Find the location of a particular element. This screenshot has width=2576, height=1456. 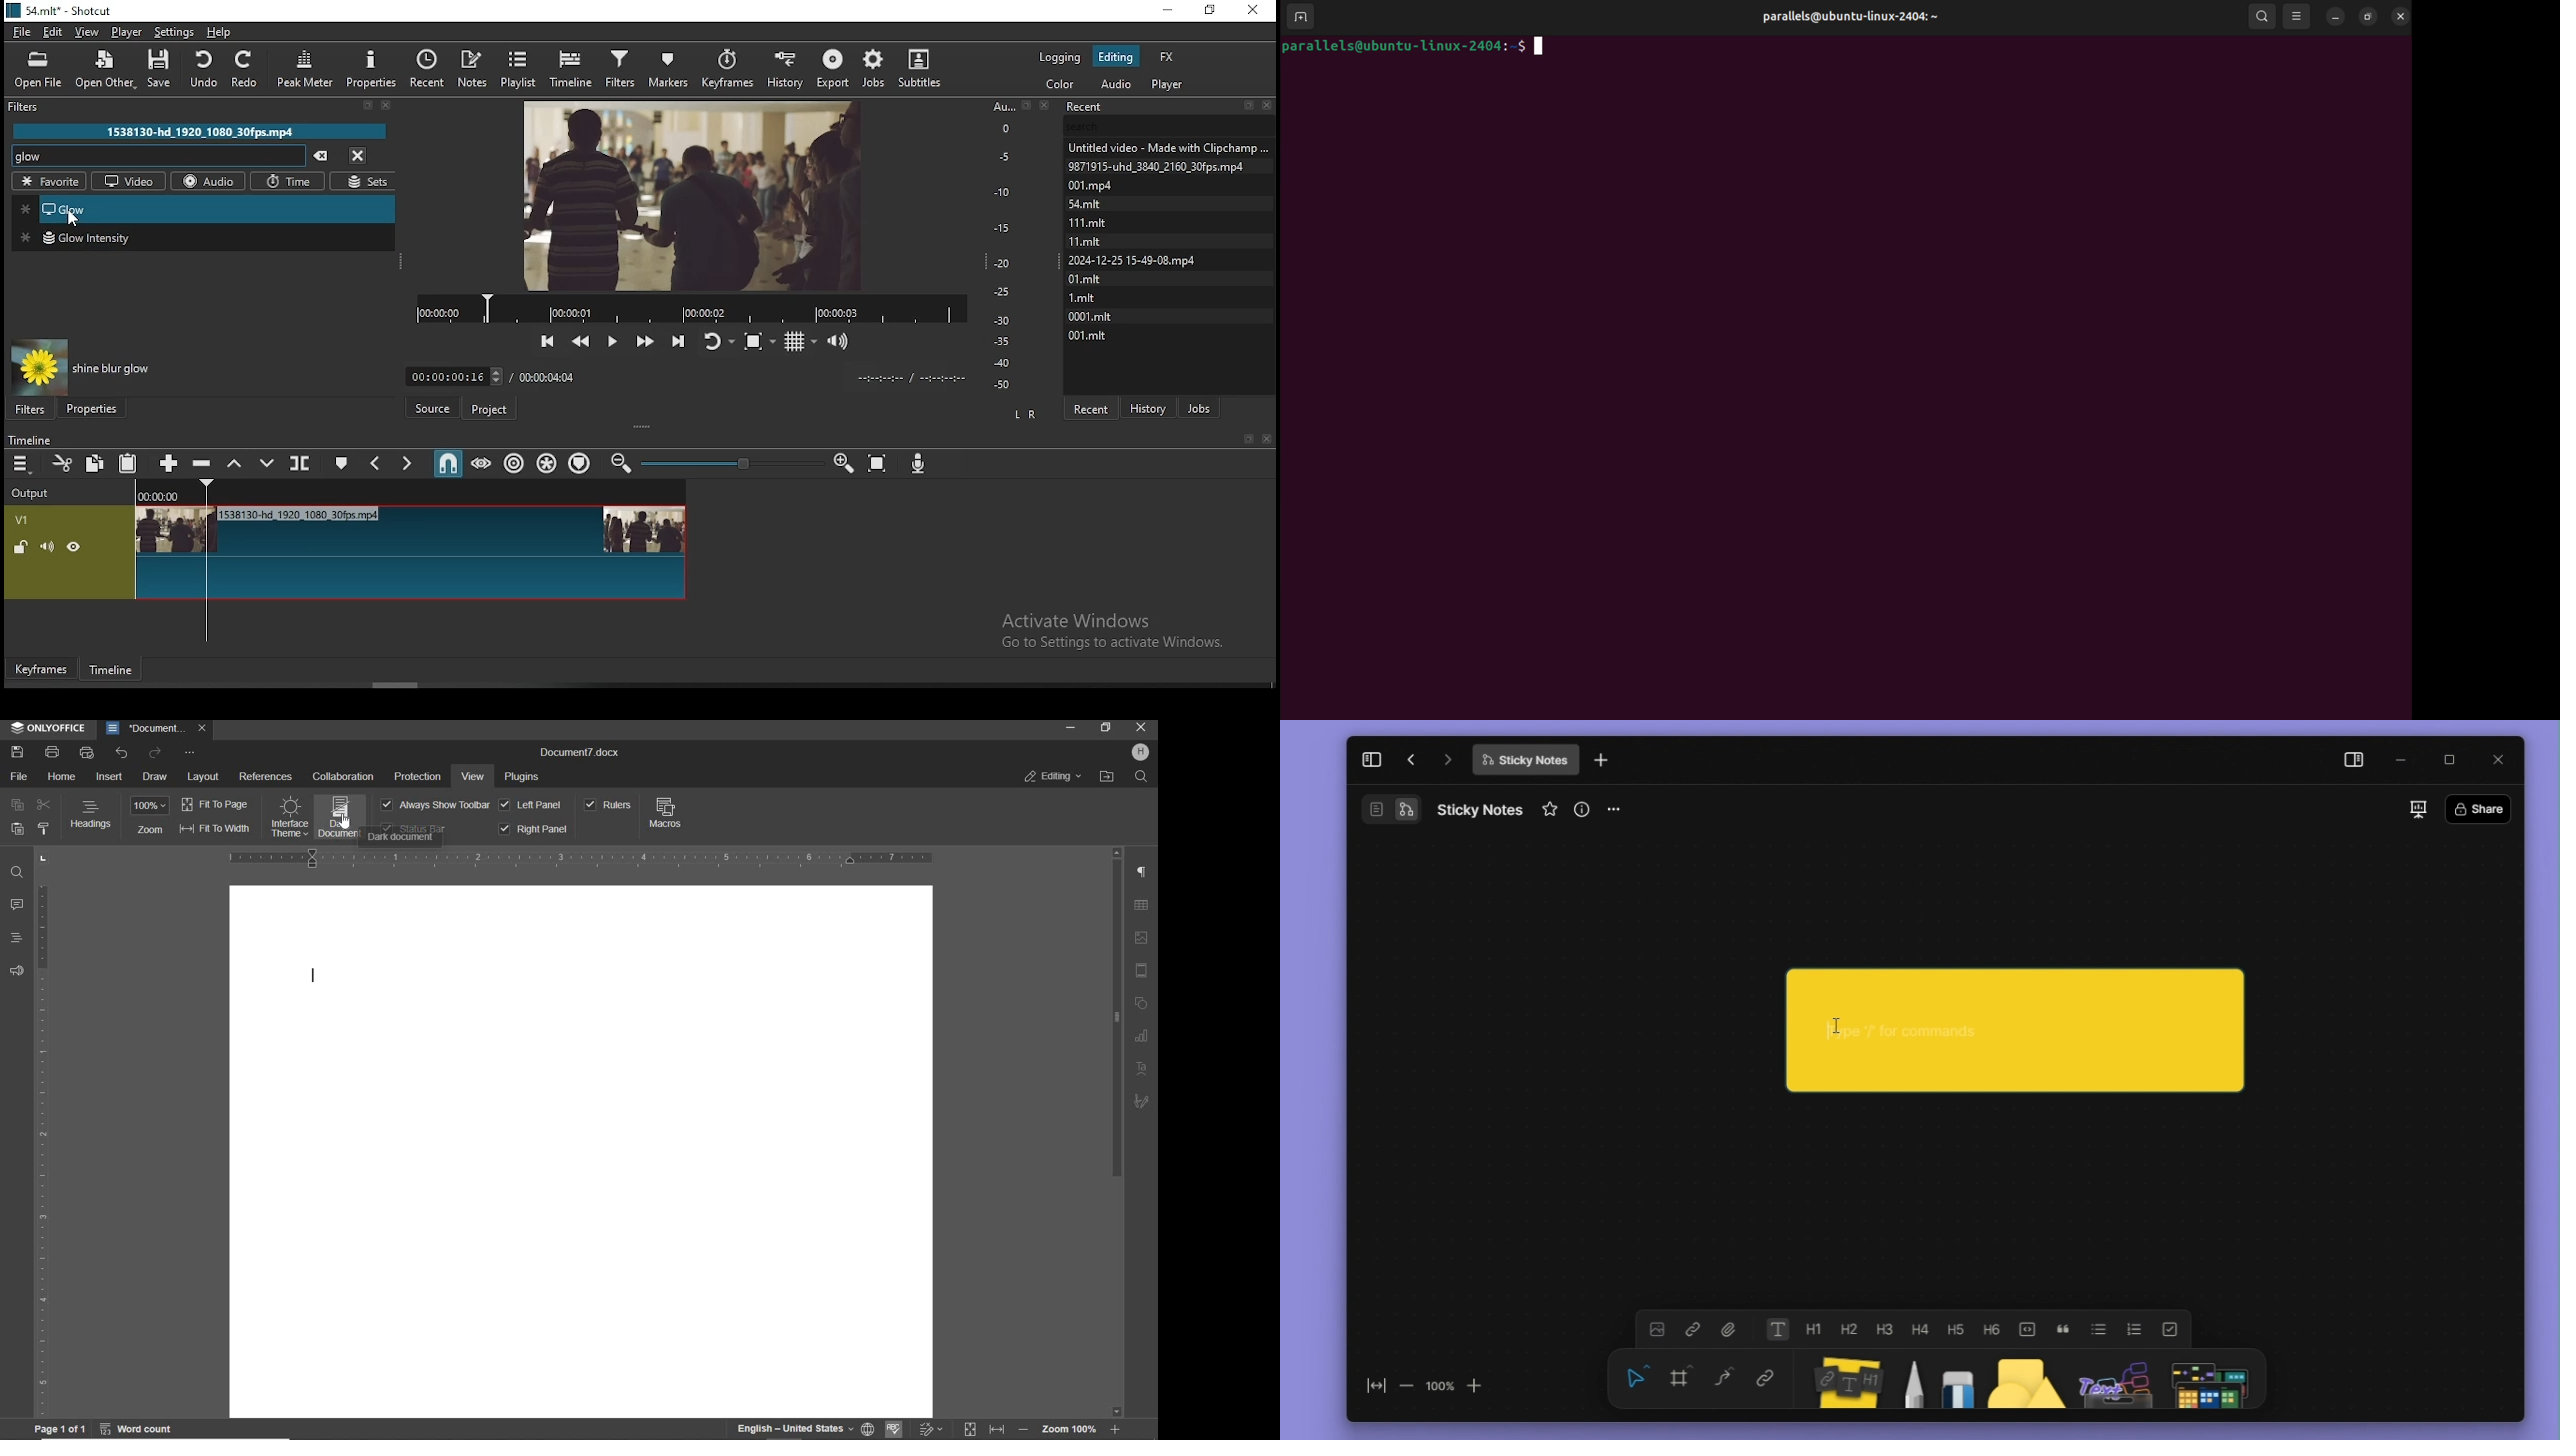

editing is located at coordinates (1115, 56).